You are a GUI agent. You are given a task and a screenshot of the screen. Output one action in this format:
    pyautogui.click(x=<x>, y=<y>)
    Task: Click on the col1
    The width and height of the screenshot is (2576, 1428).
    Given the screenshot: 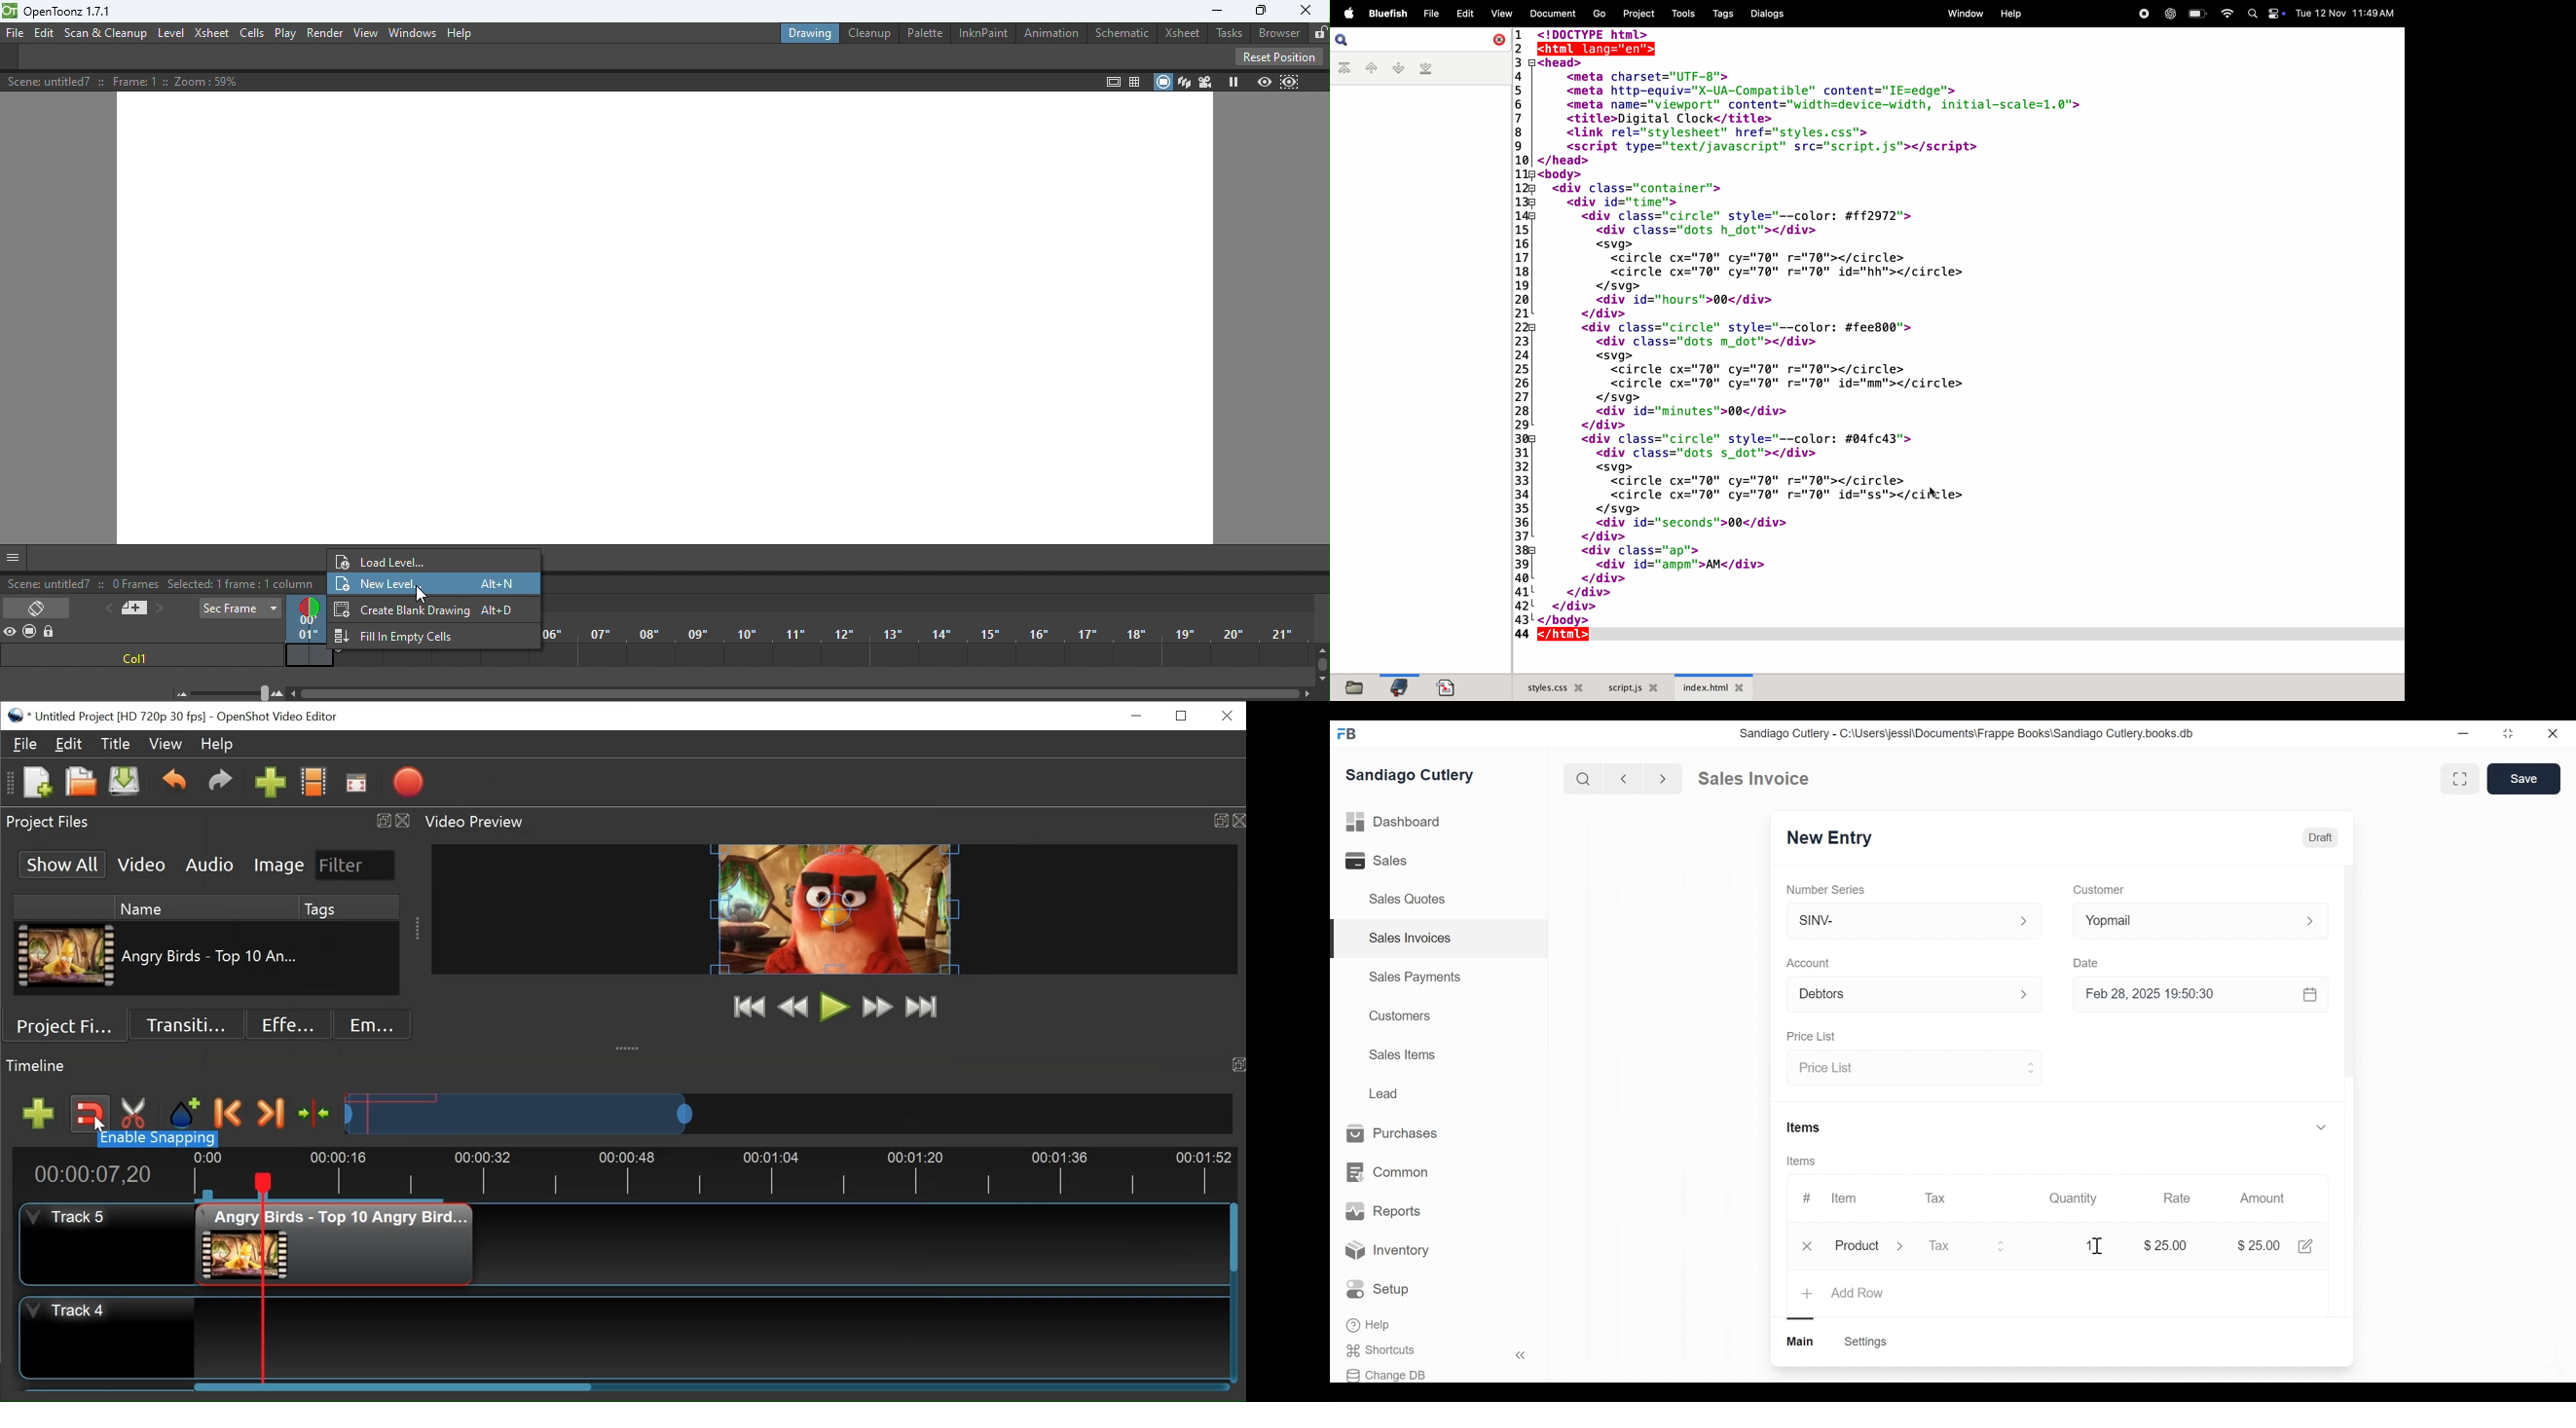 What is the action you would take?
    pyautogui.click(x=132, y=659)
    